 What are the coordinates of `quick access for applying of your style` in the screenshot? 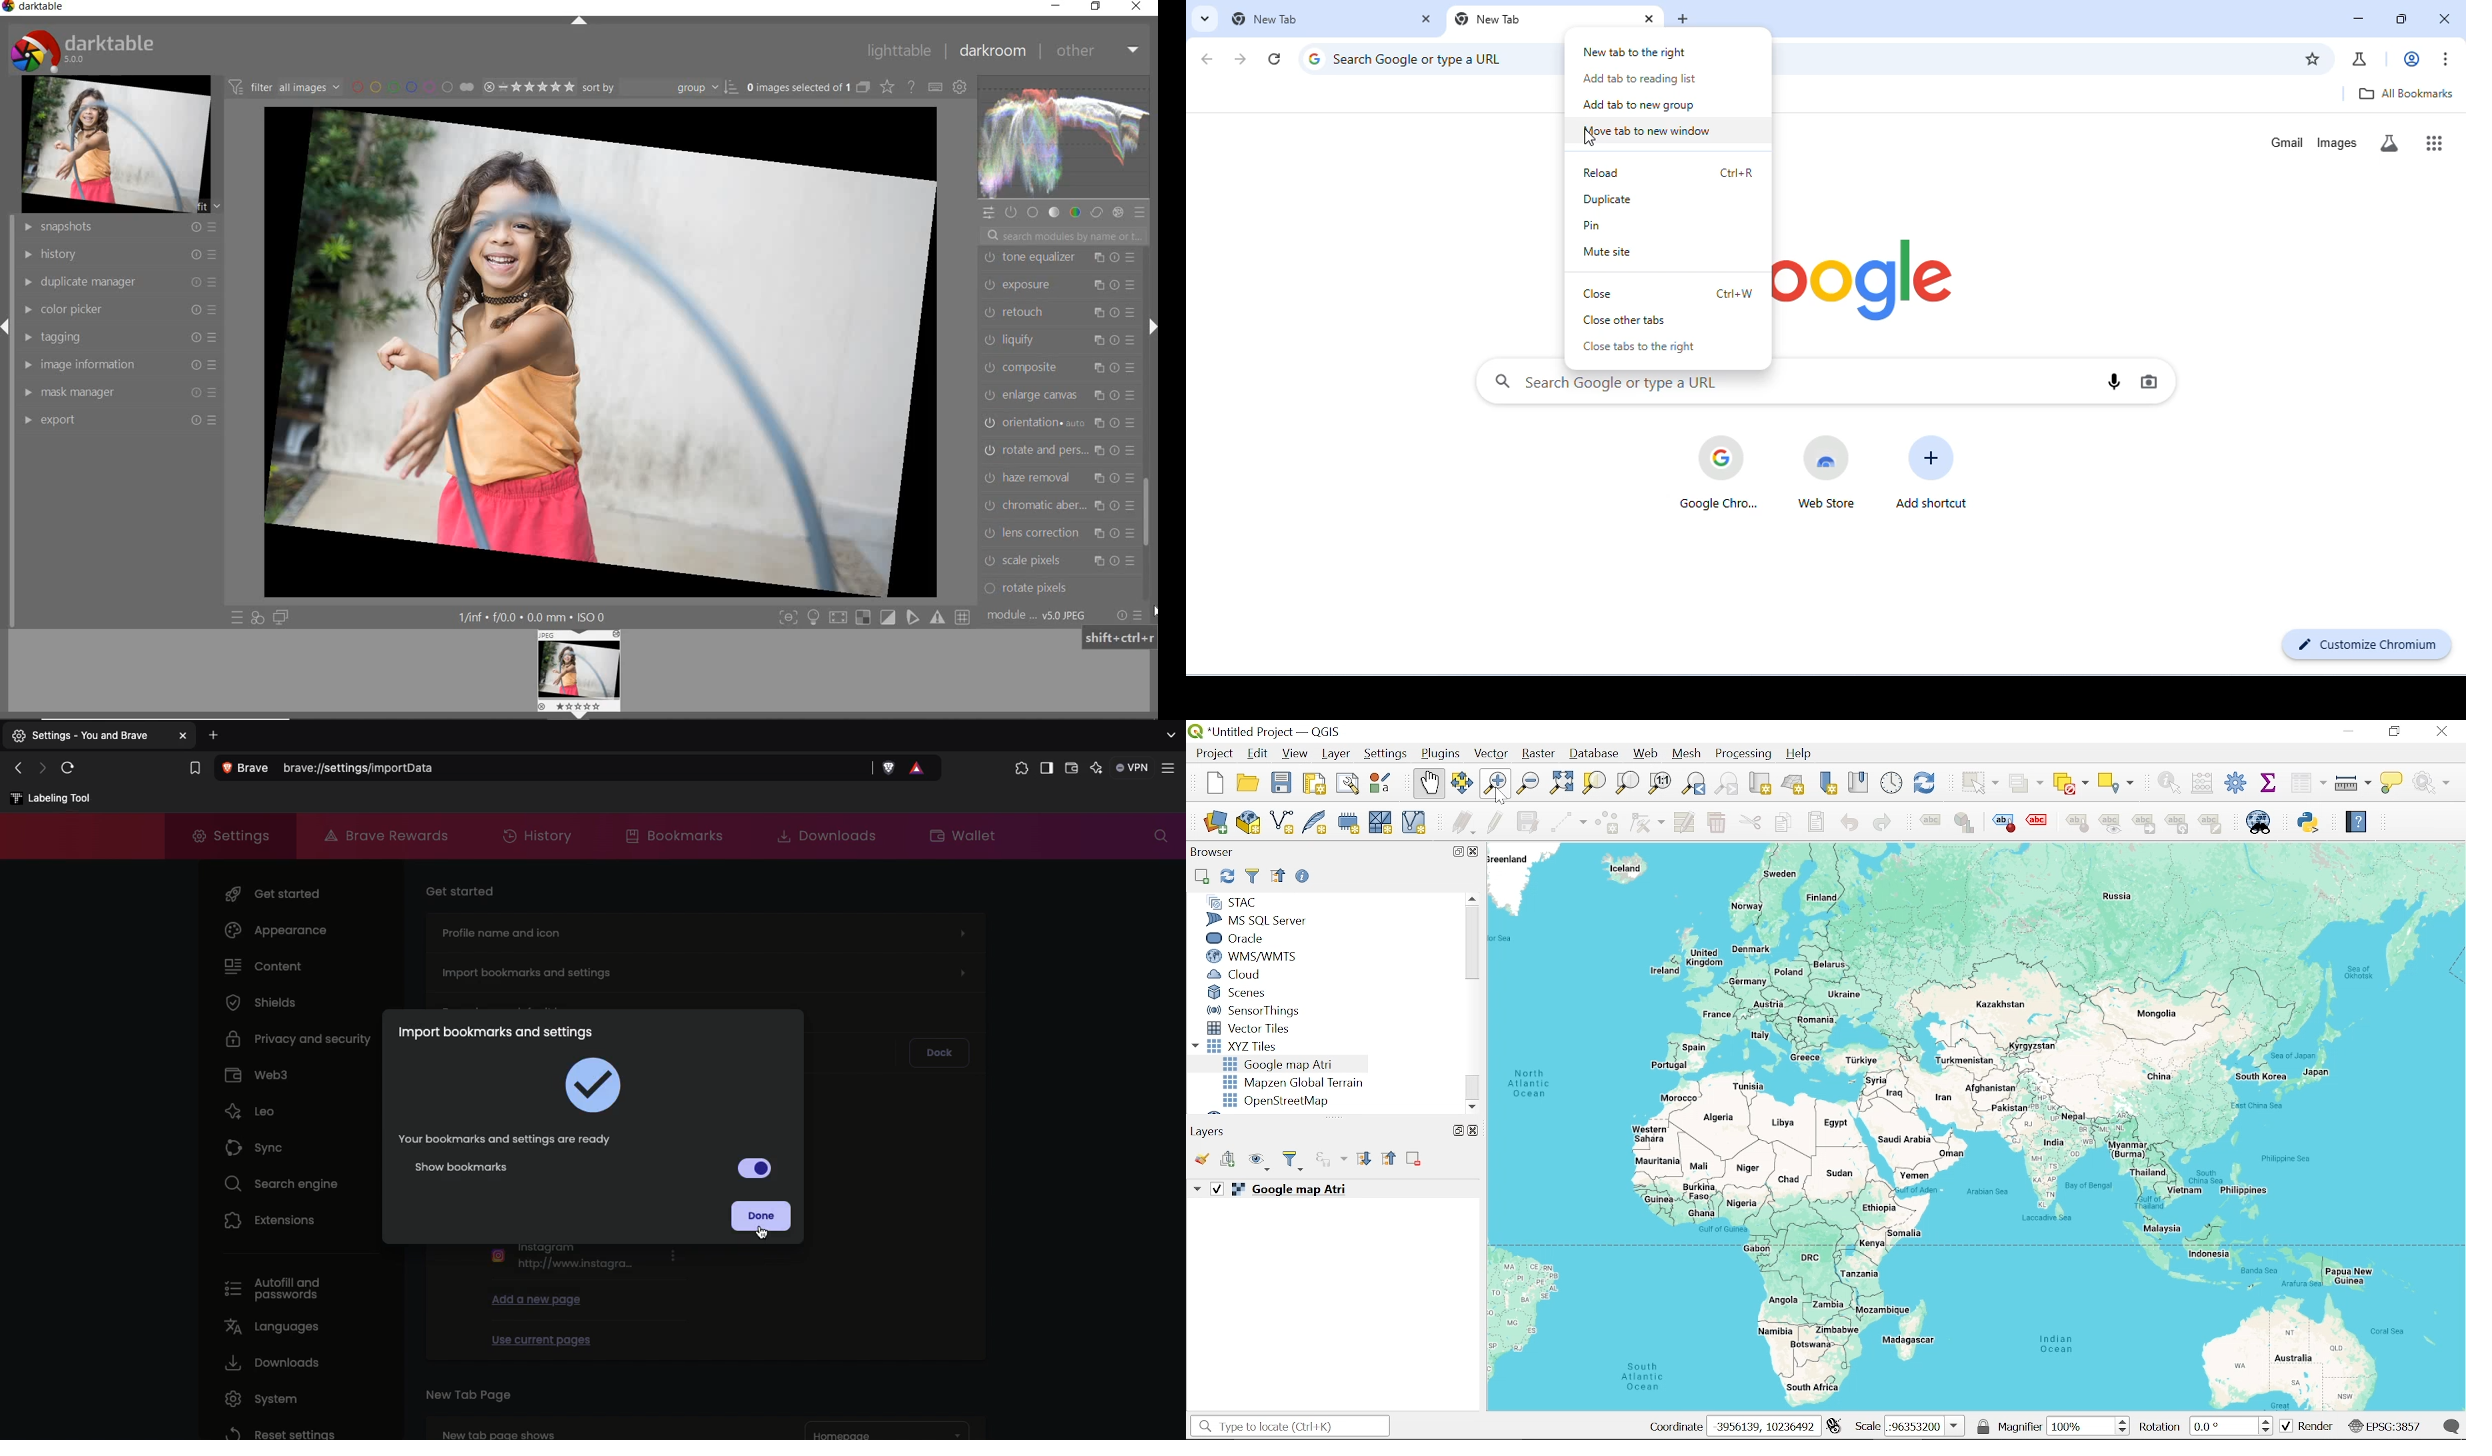 It's located at (257, 617).